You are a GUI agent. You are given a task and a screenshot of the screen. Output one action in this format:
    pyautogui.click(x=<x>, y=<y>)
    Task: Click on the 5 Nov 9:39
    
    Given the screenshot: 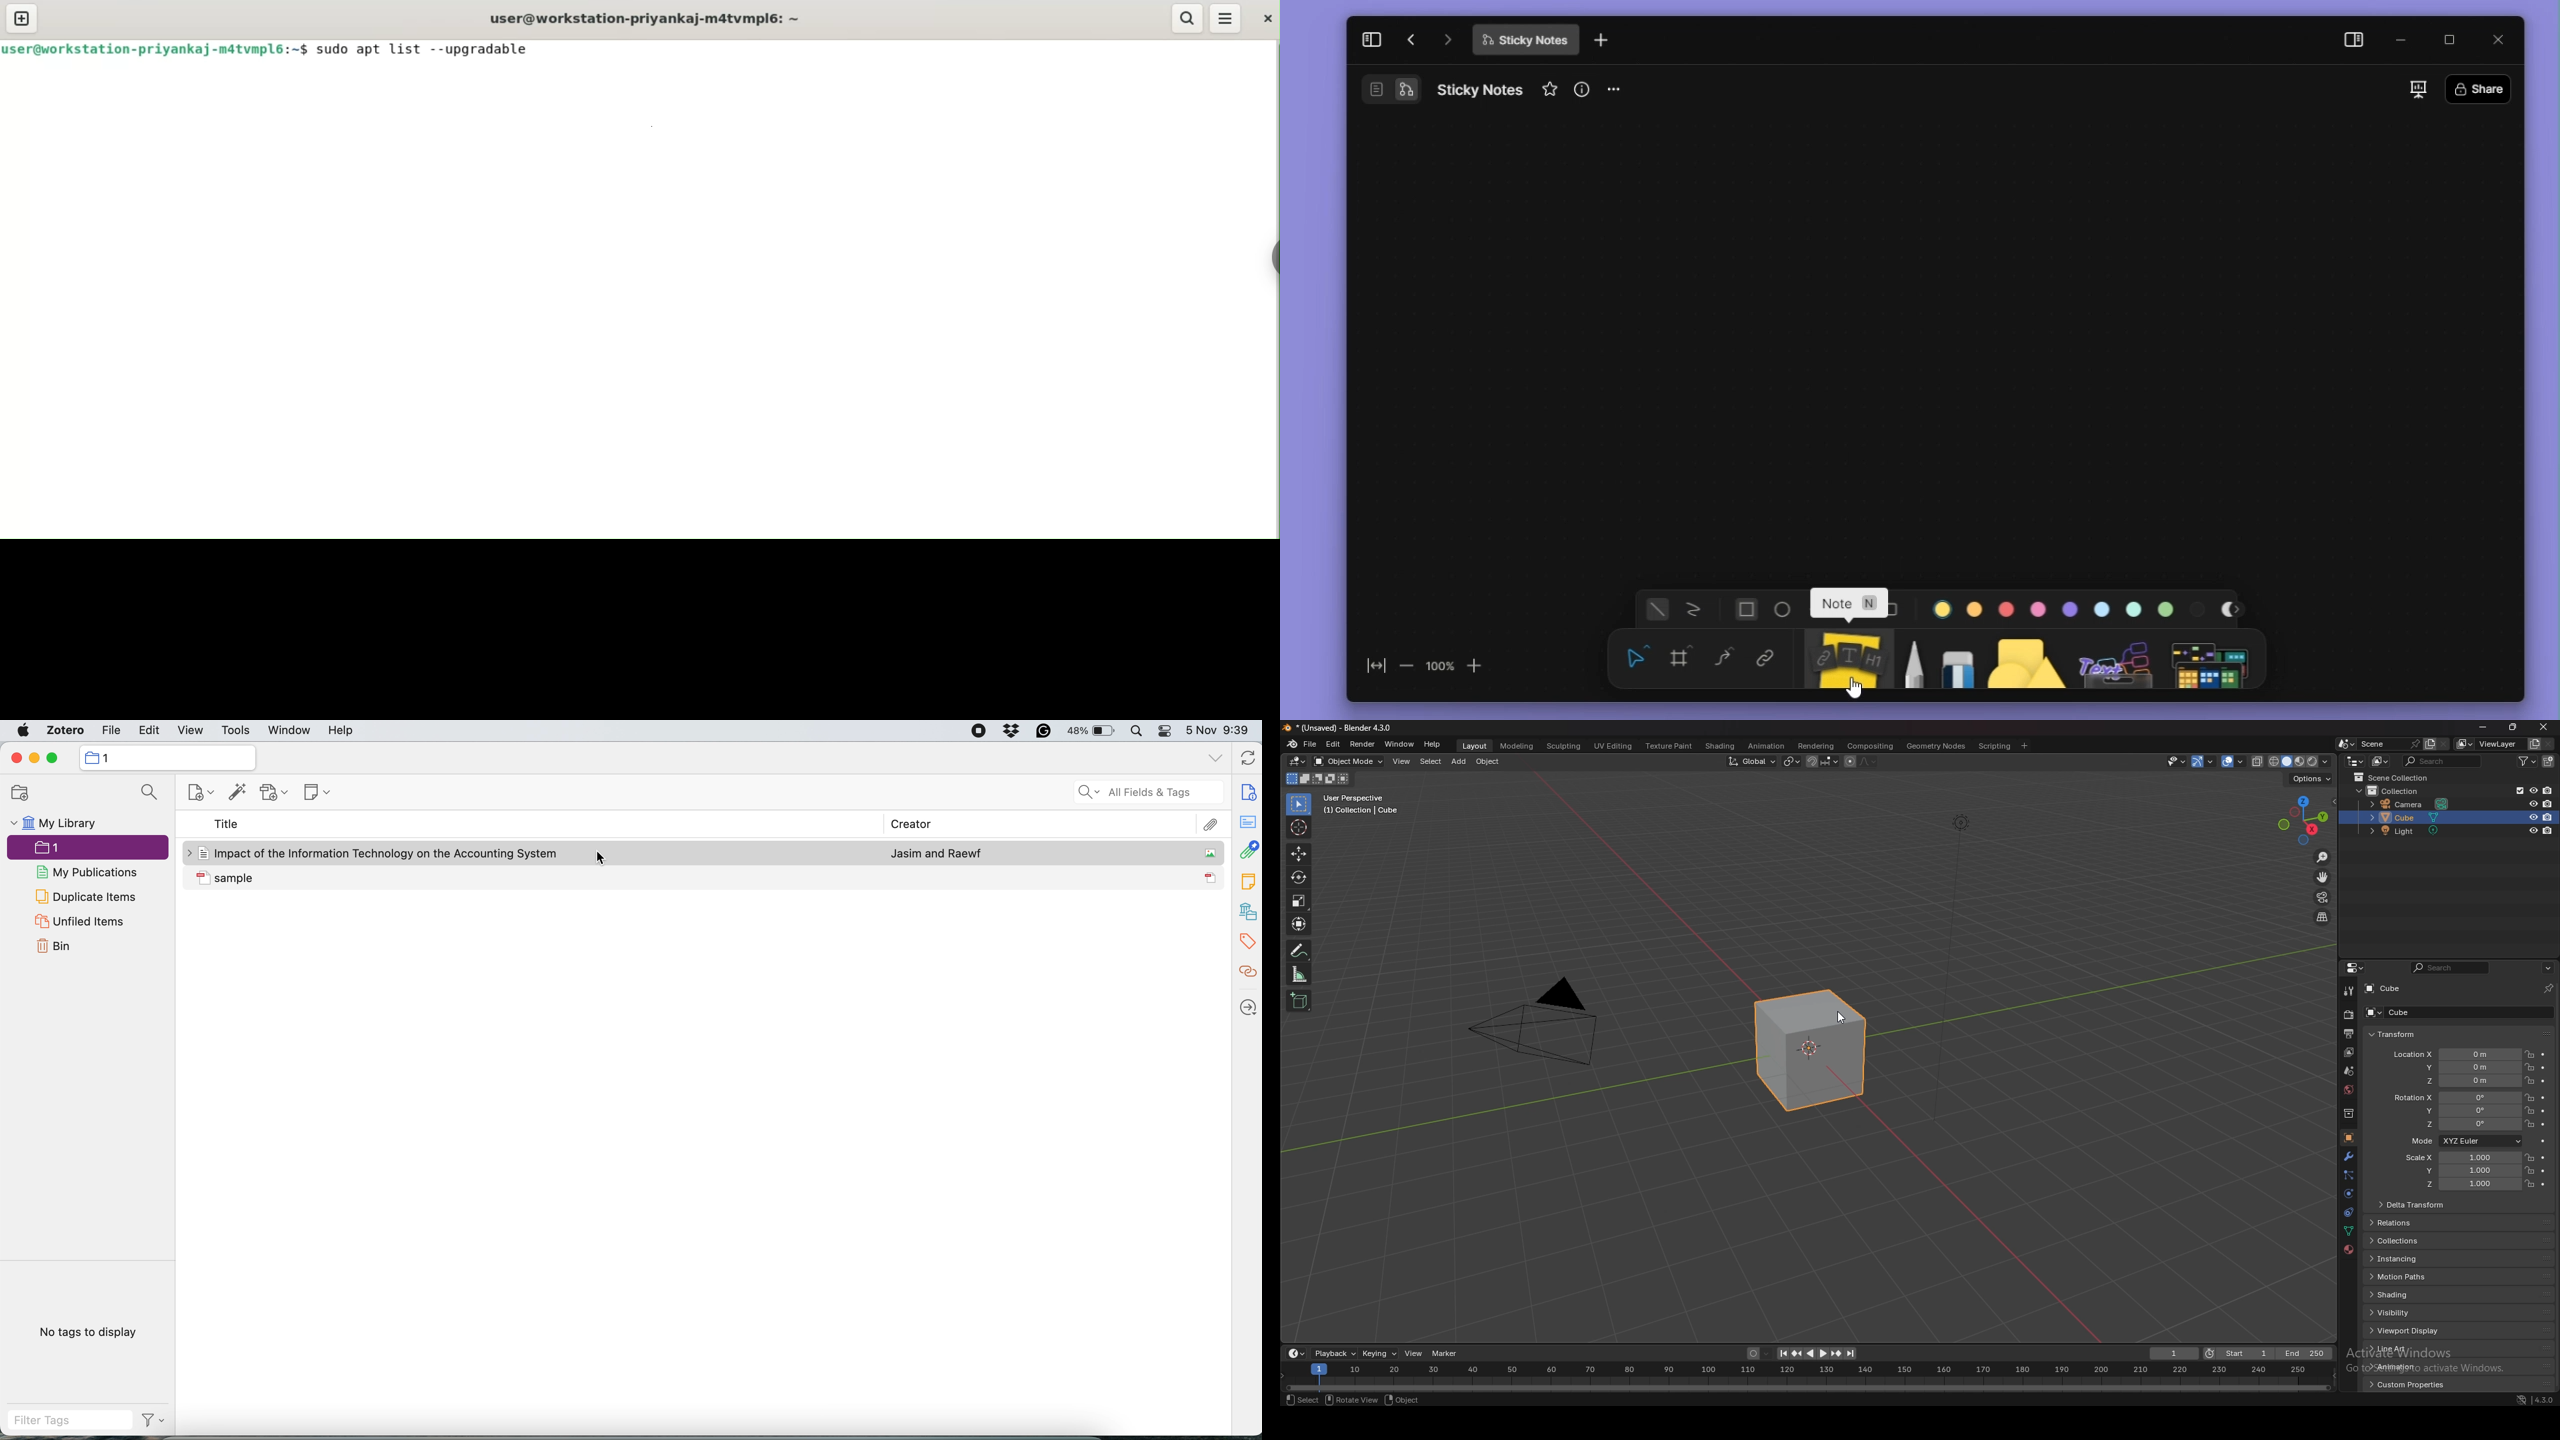 What is the action you would take?
    pyautogui.click(x=1220, y=730)
    